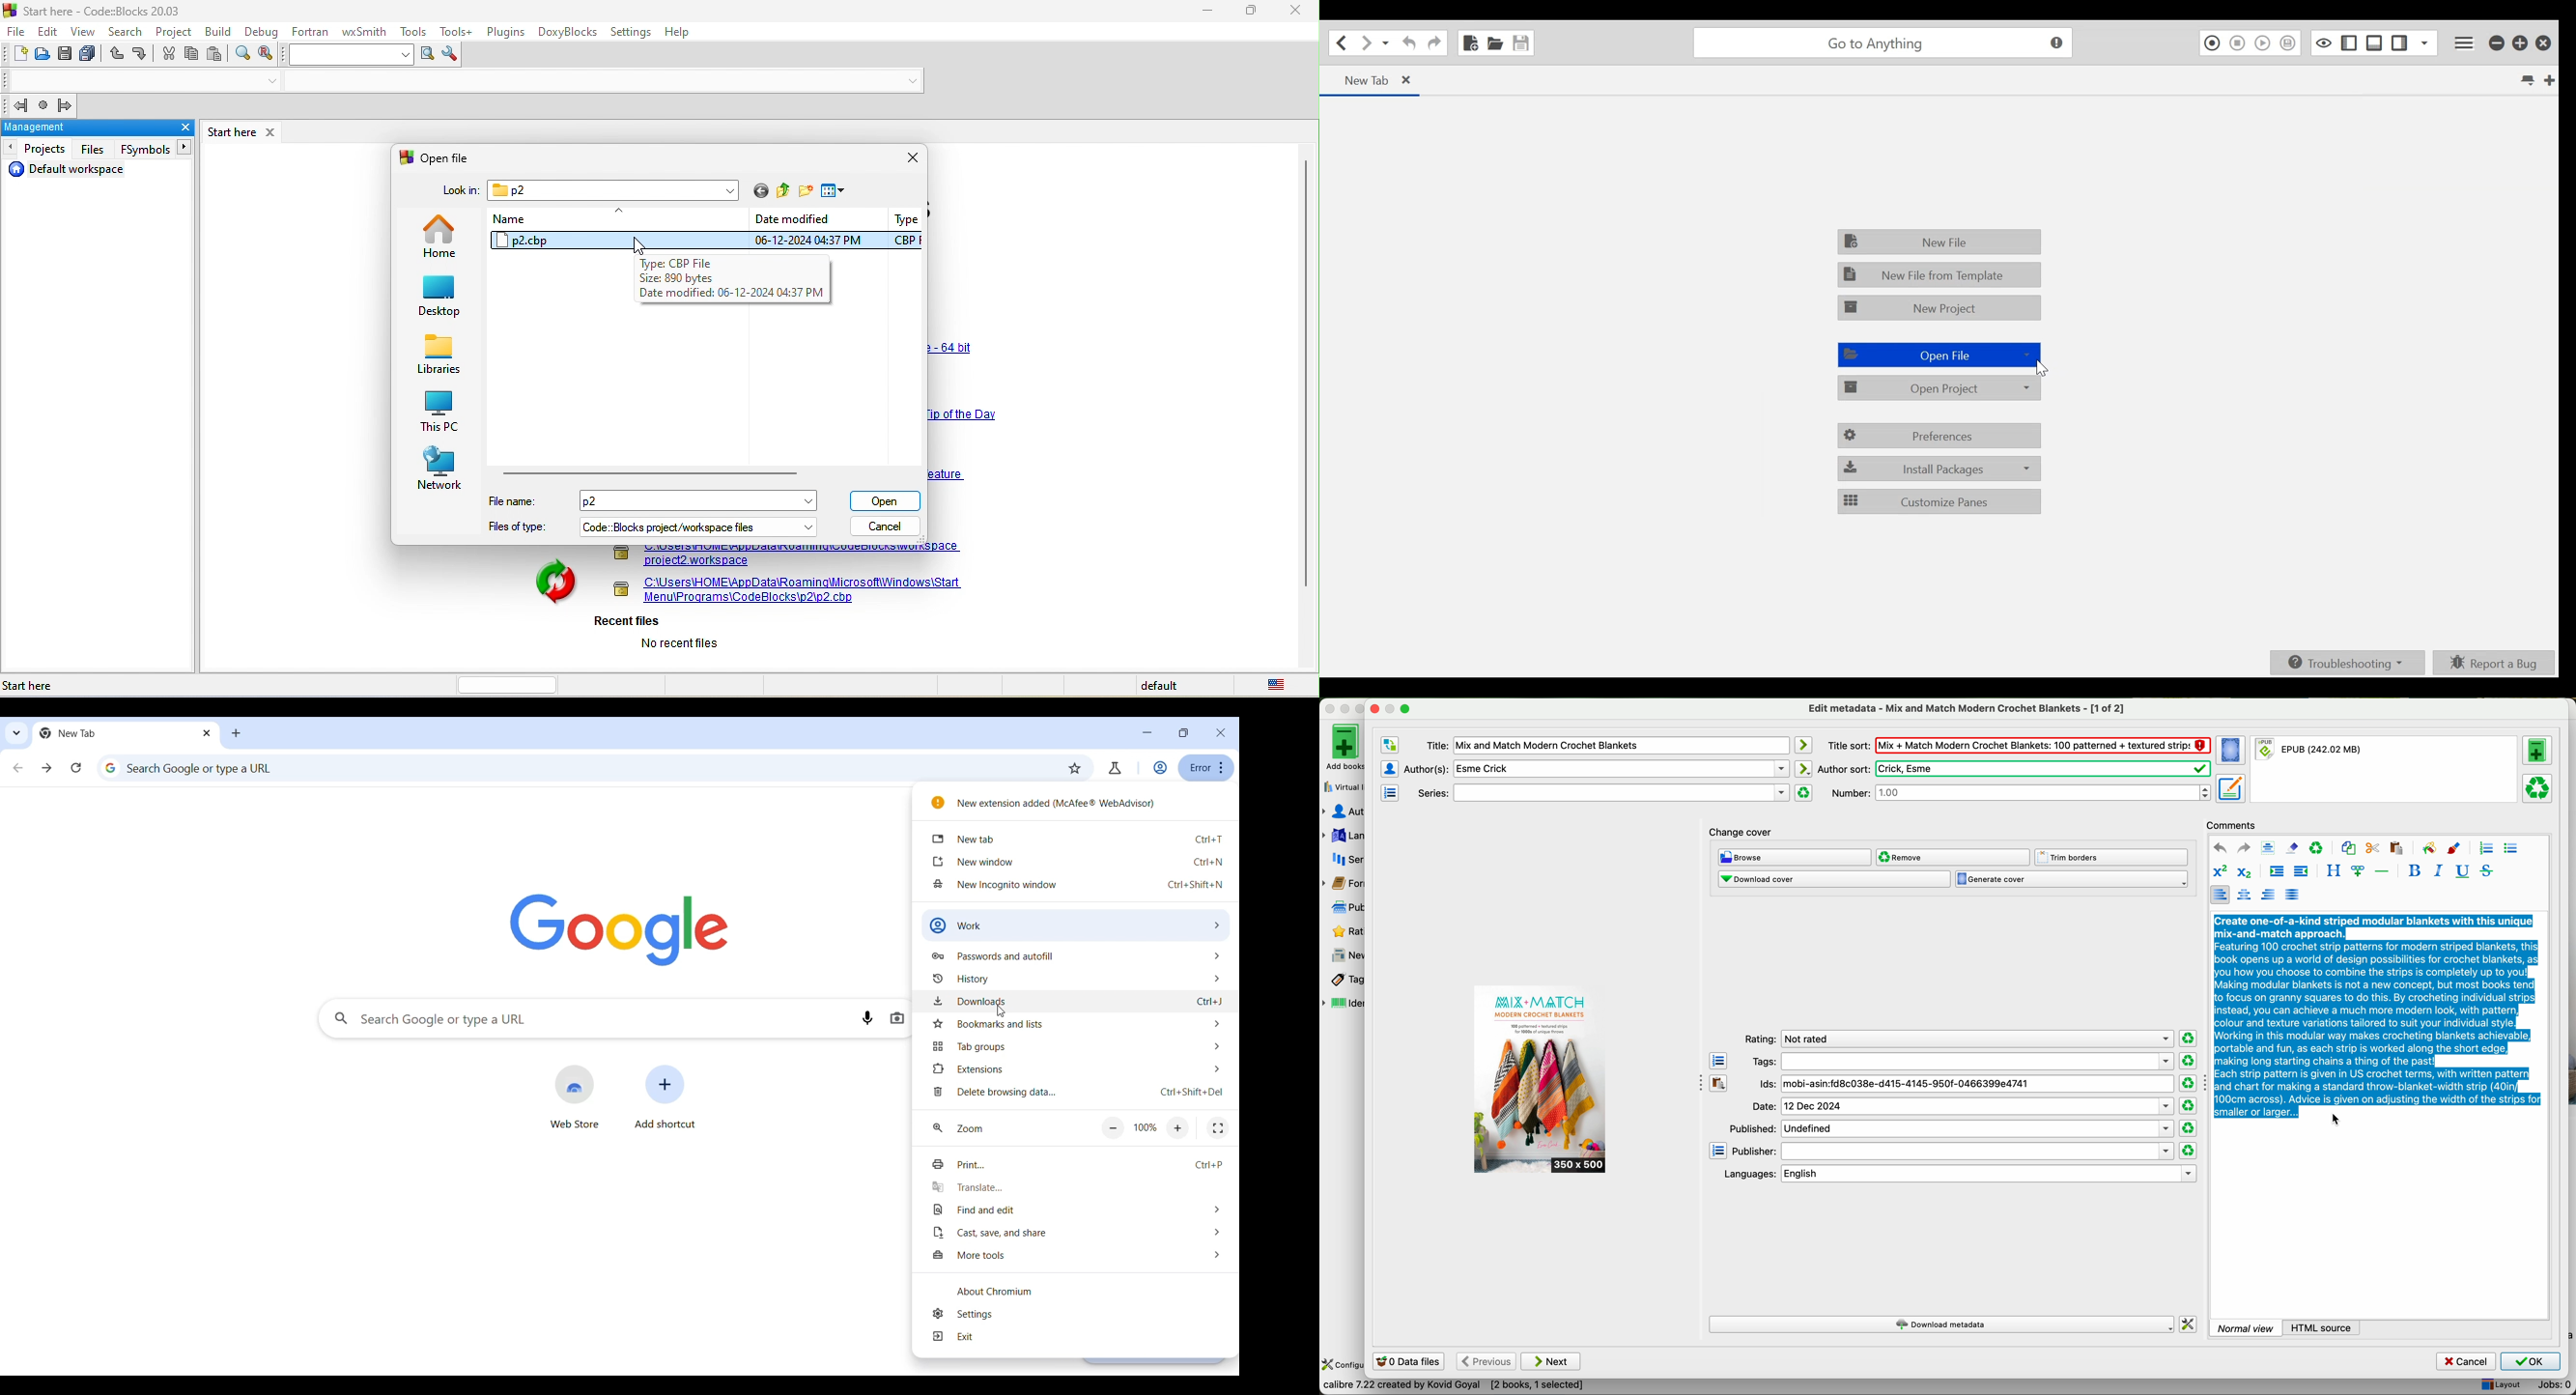 The width and height of the screenshot is (2576, 1400). What do you see at coordinates (2263, 43) in the screenshot?
I see `Play Last Macro` at bounding box center [2263, 43].